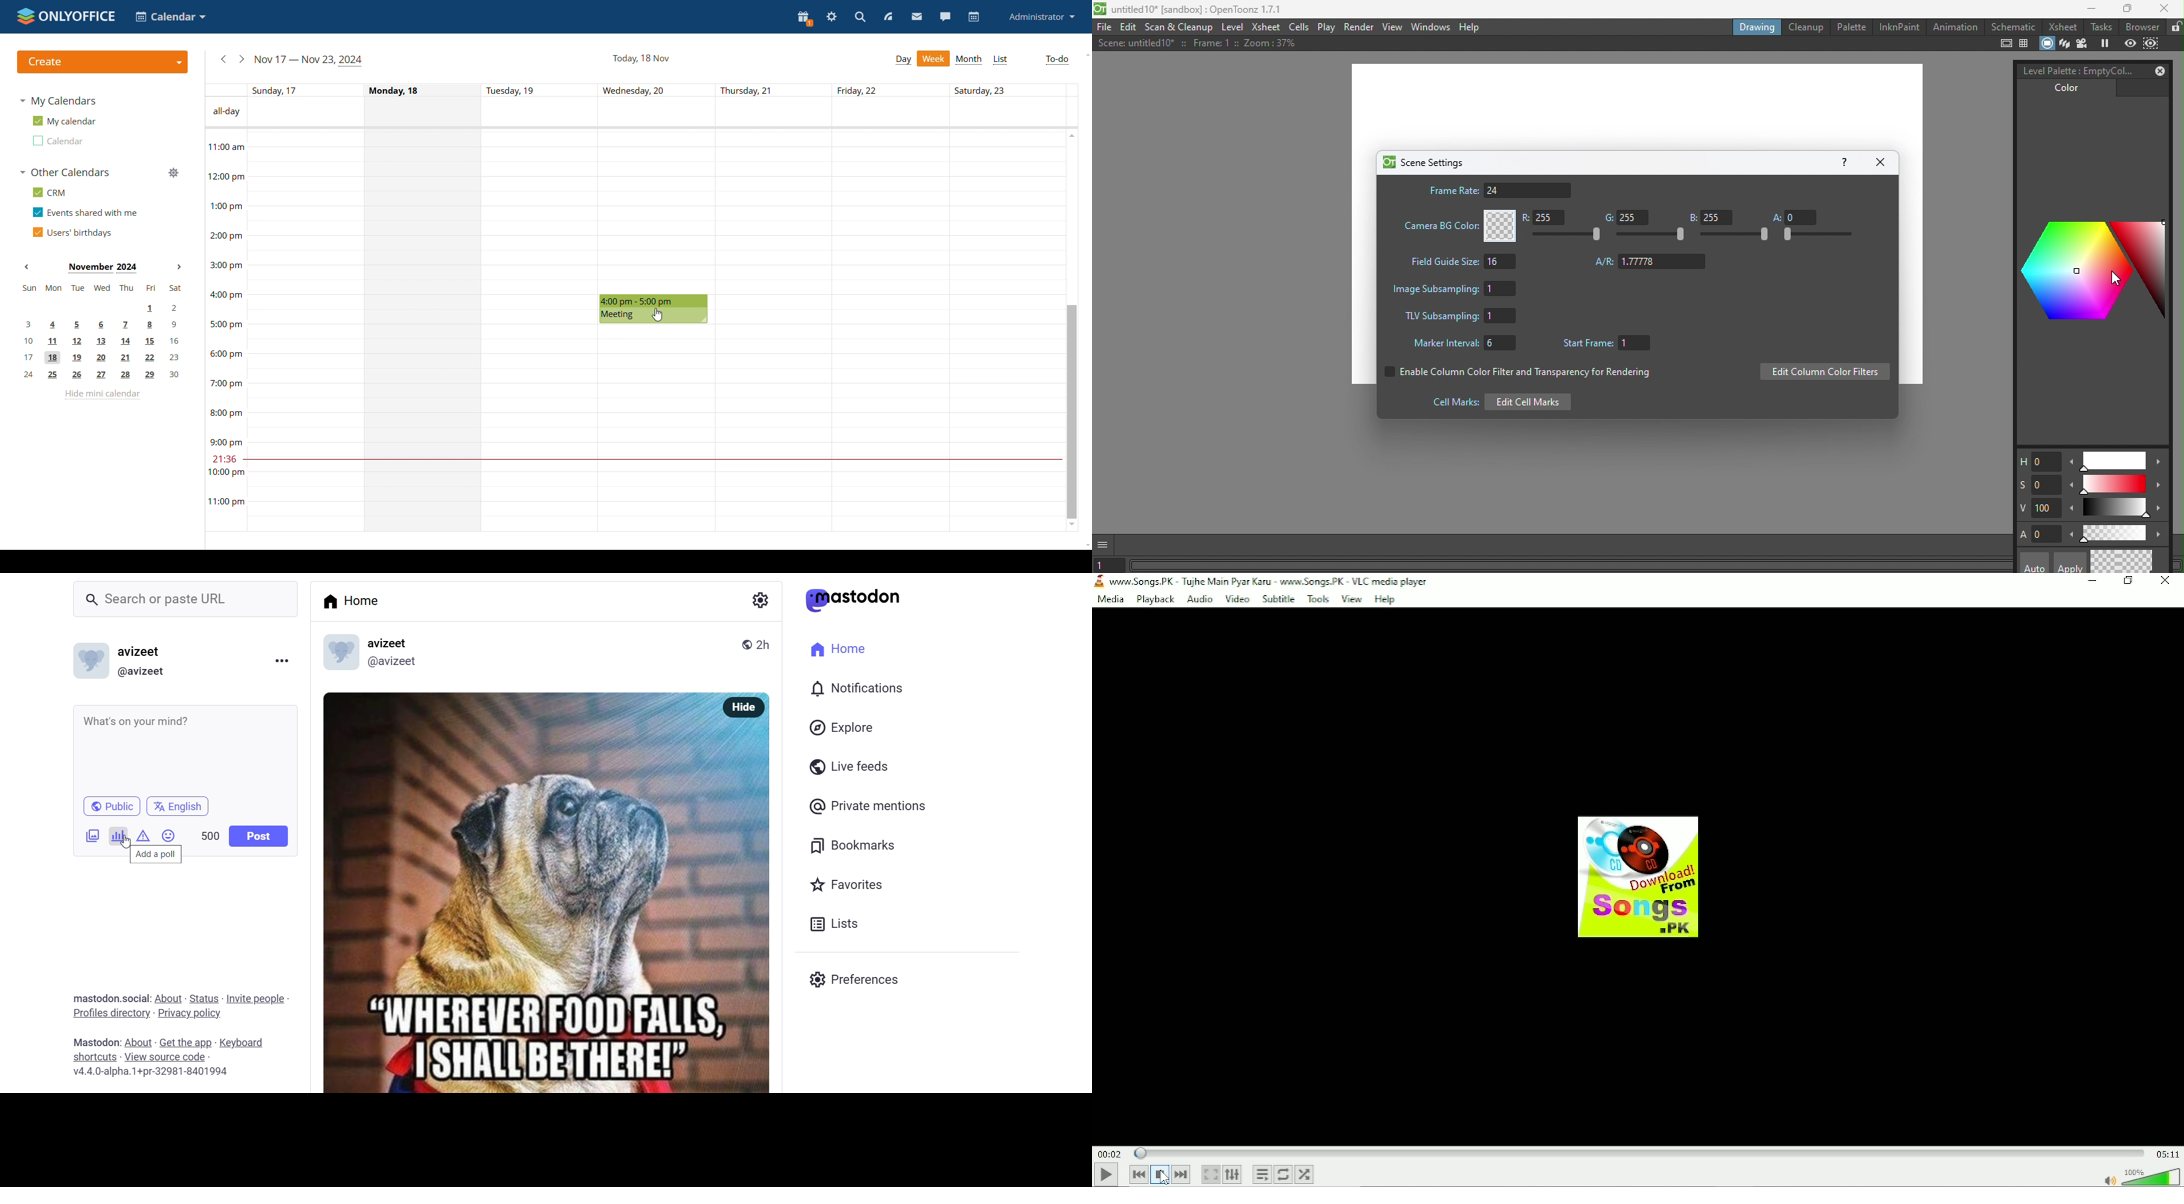 Image resolution: width=2184 pixels, height=1204 pixels. Describe the element at coordinates (657, 429) in the screenshot. I see `wednesday` at that location.